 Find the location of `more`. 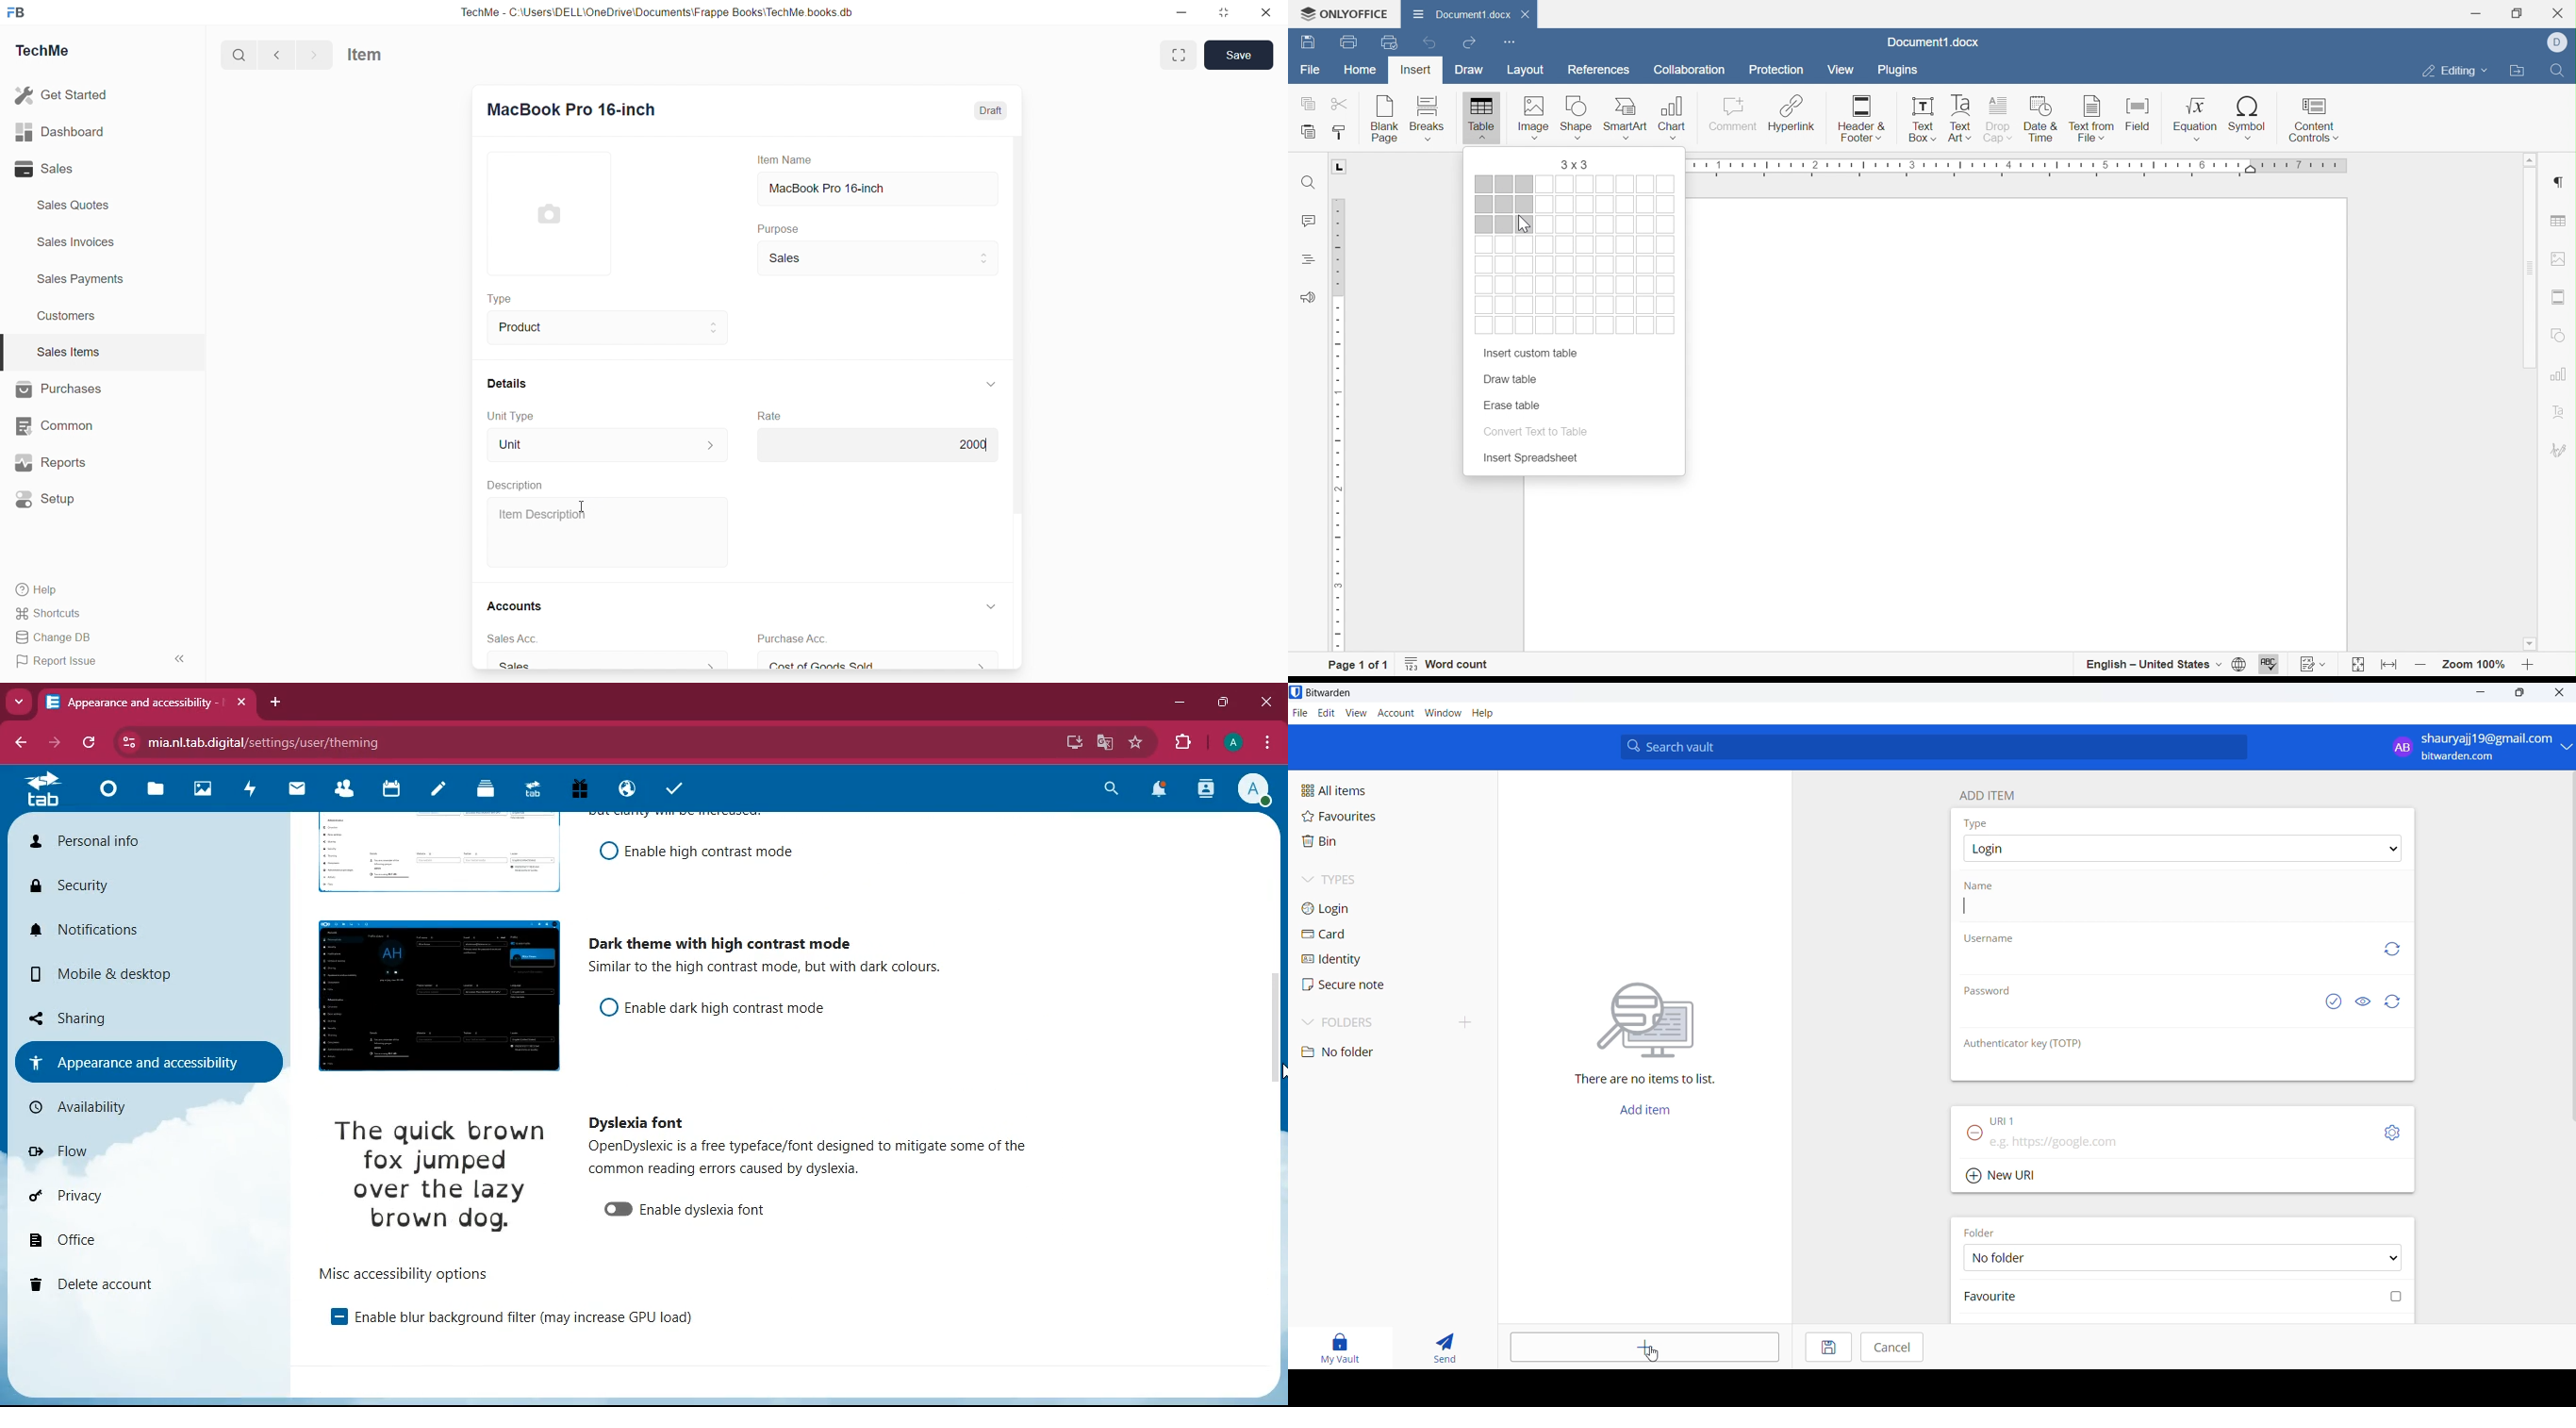

more is located at coordinates (18, 703).